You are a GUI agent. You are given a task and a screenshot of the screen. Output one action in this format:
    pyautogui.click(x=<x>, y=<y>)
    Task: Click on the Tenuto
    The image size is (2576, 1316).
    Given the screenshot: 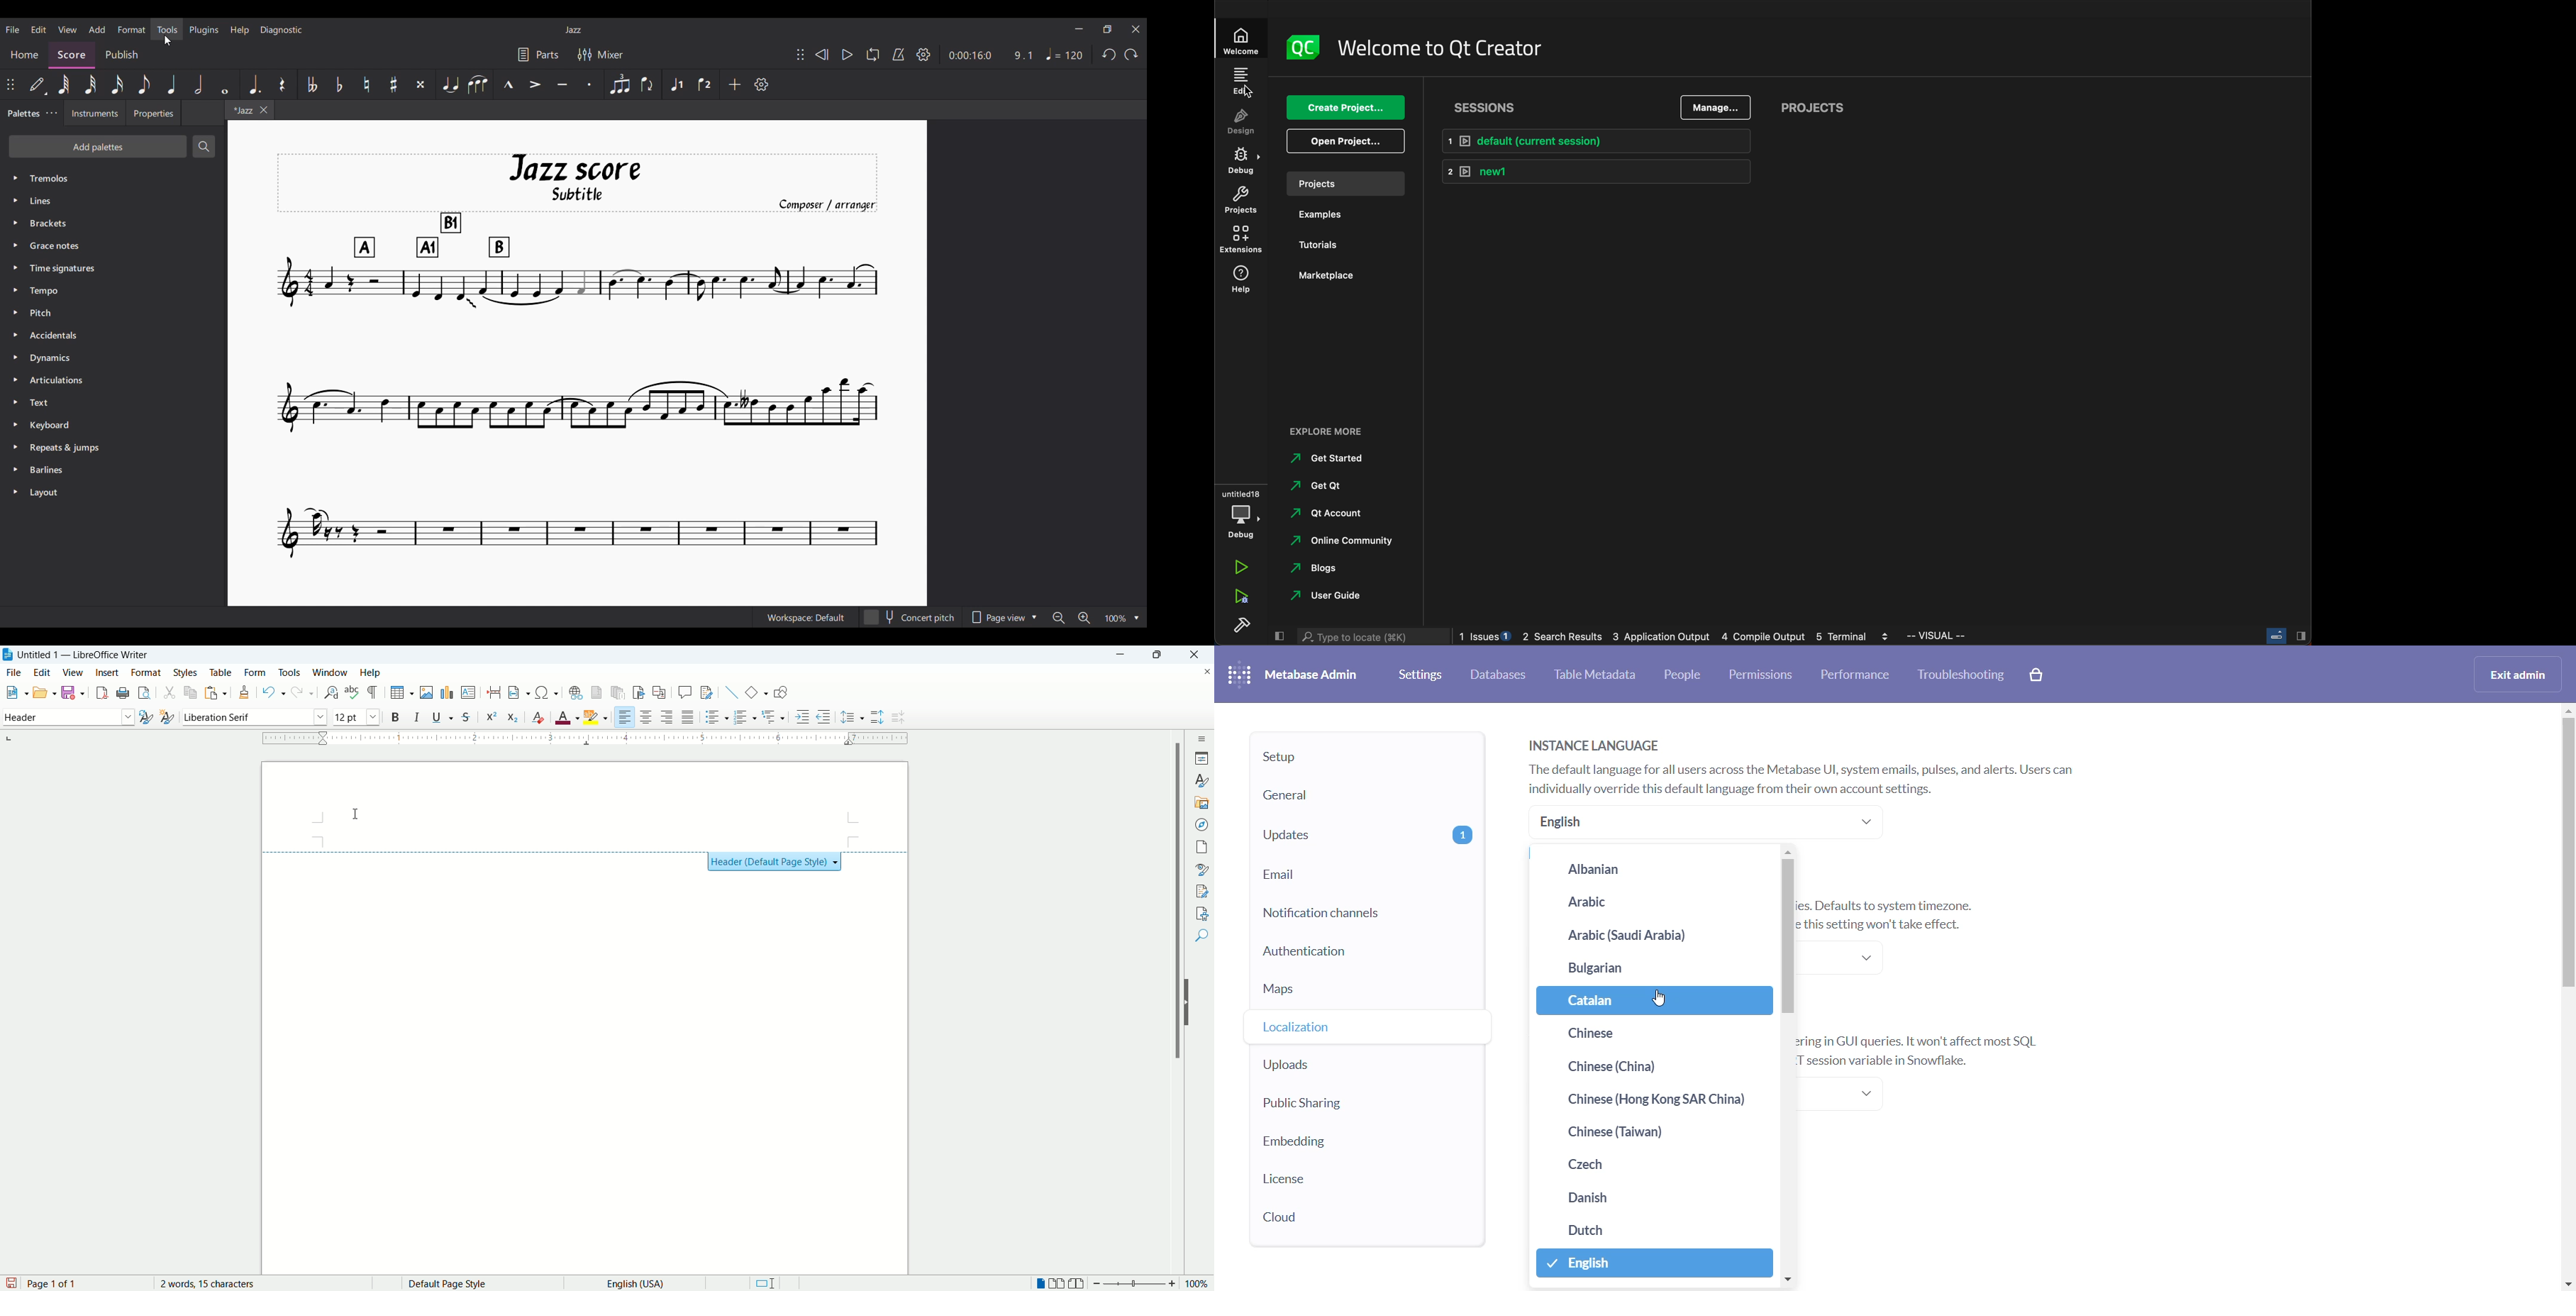 What is the action you would take?
    pyautogui.click(x=563, y=84)
    